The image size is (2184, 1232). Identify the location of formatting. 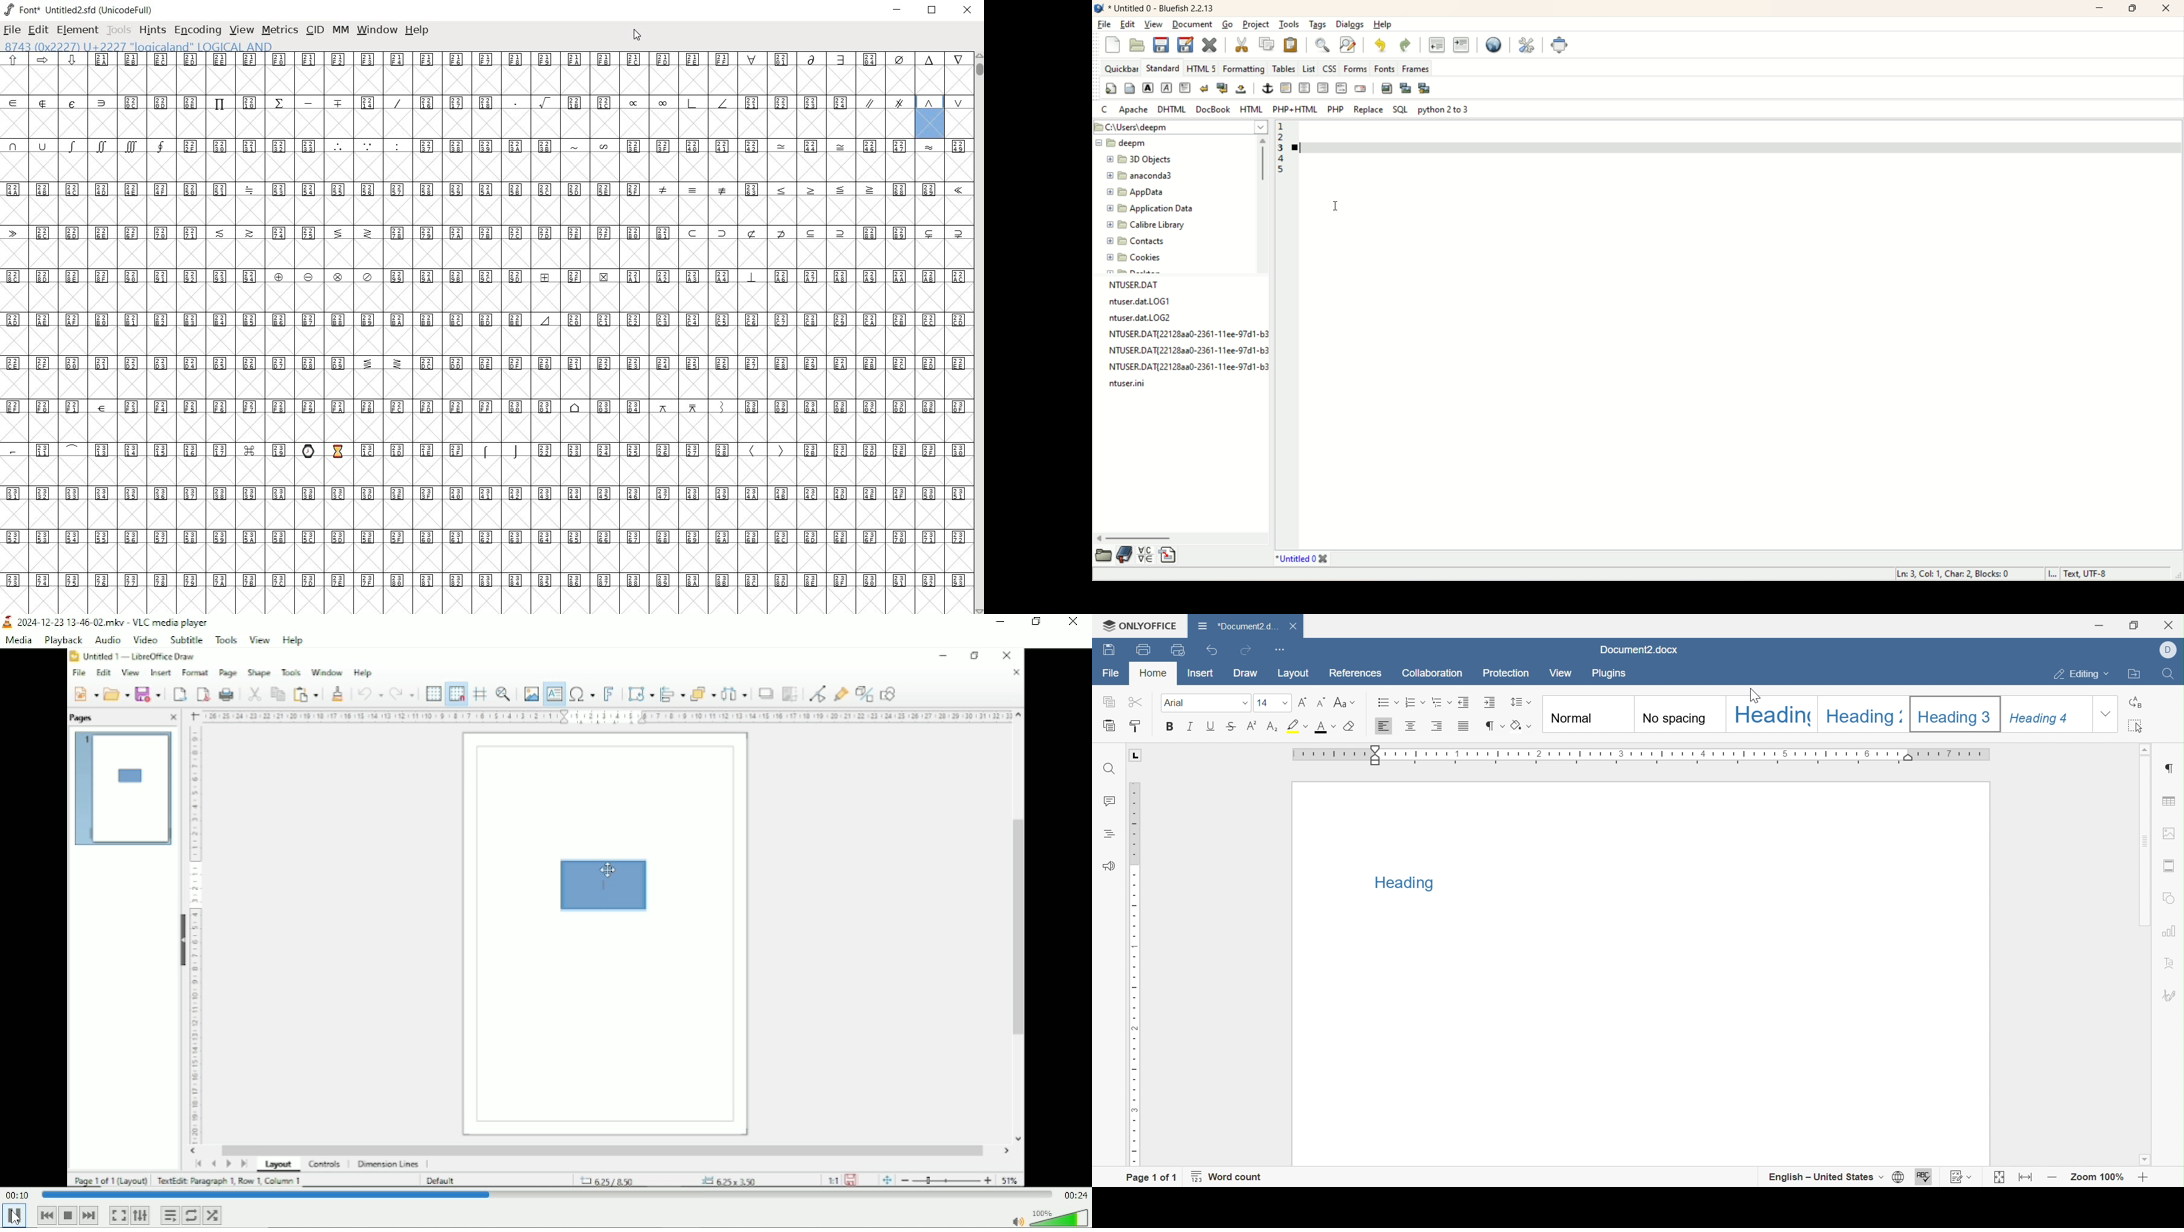
(1246, 69).